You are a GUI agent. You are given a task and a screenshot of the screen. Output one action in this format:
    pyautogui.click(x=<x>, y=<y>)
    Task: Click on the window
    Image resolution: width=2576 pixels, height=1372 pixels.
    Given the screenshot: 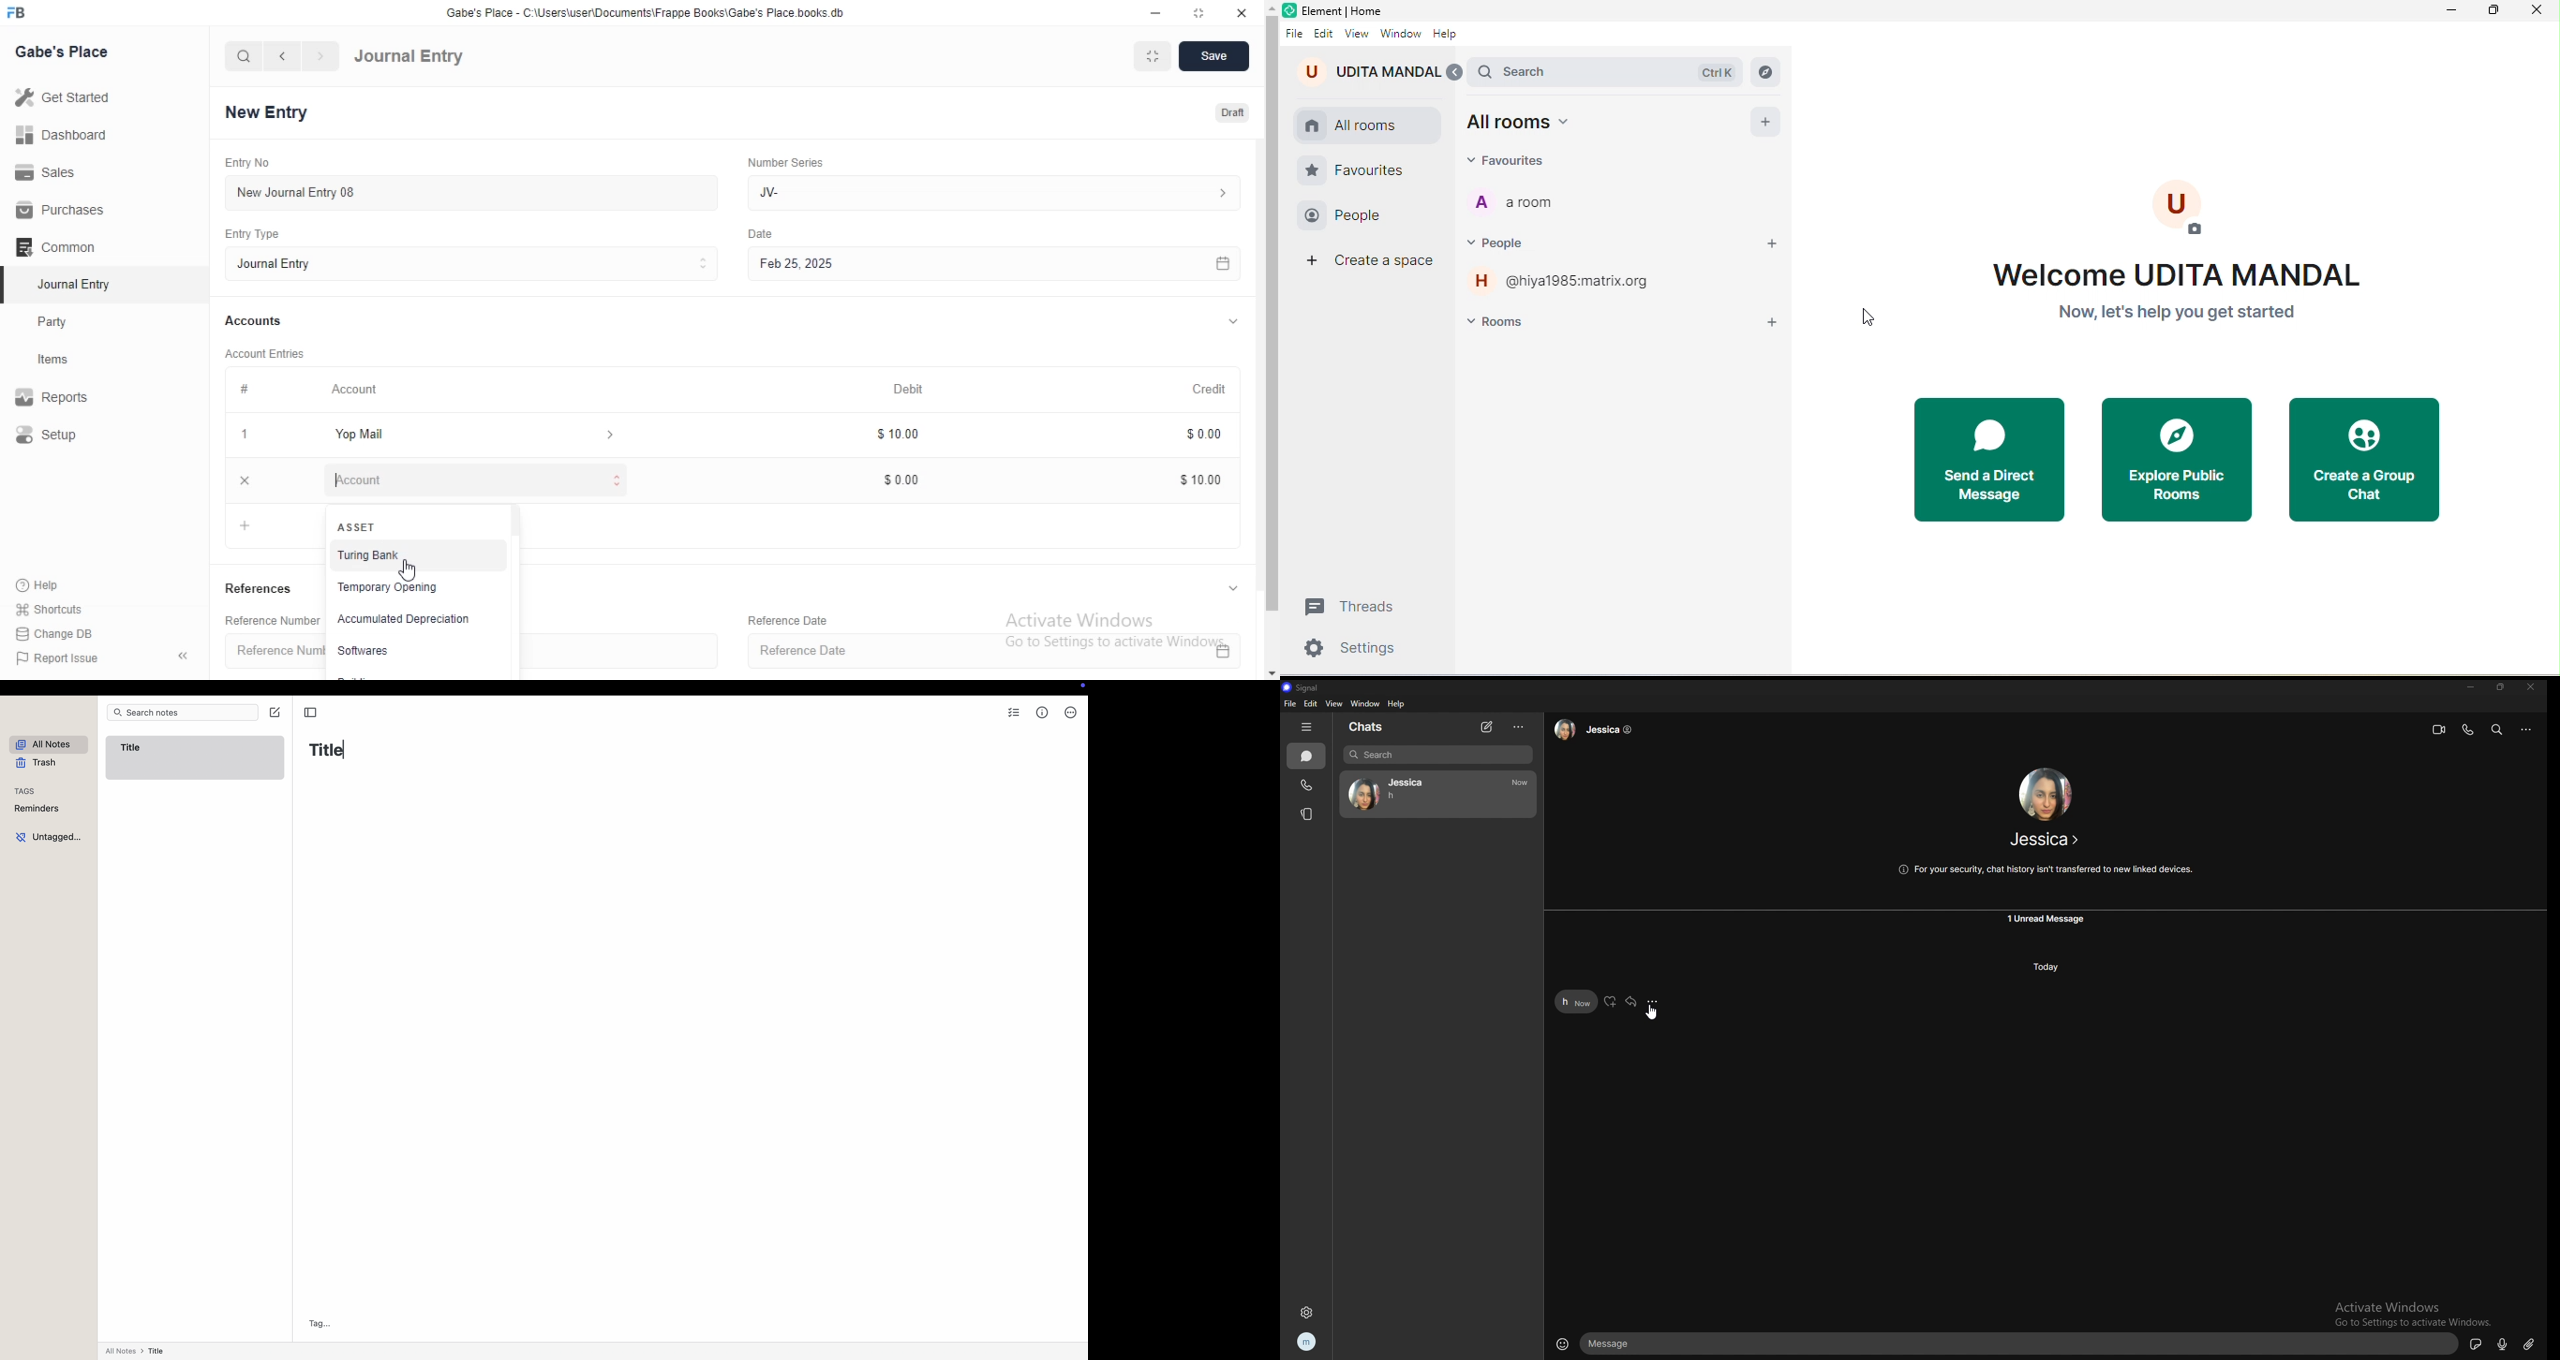 What is the action you would take?
    pyautogui.click(x=1402, y=34)
    